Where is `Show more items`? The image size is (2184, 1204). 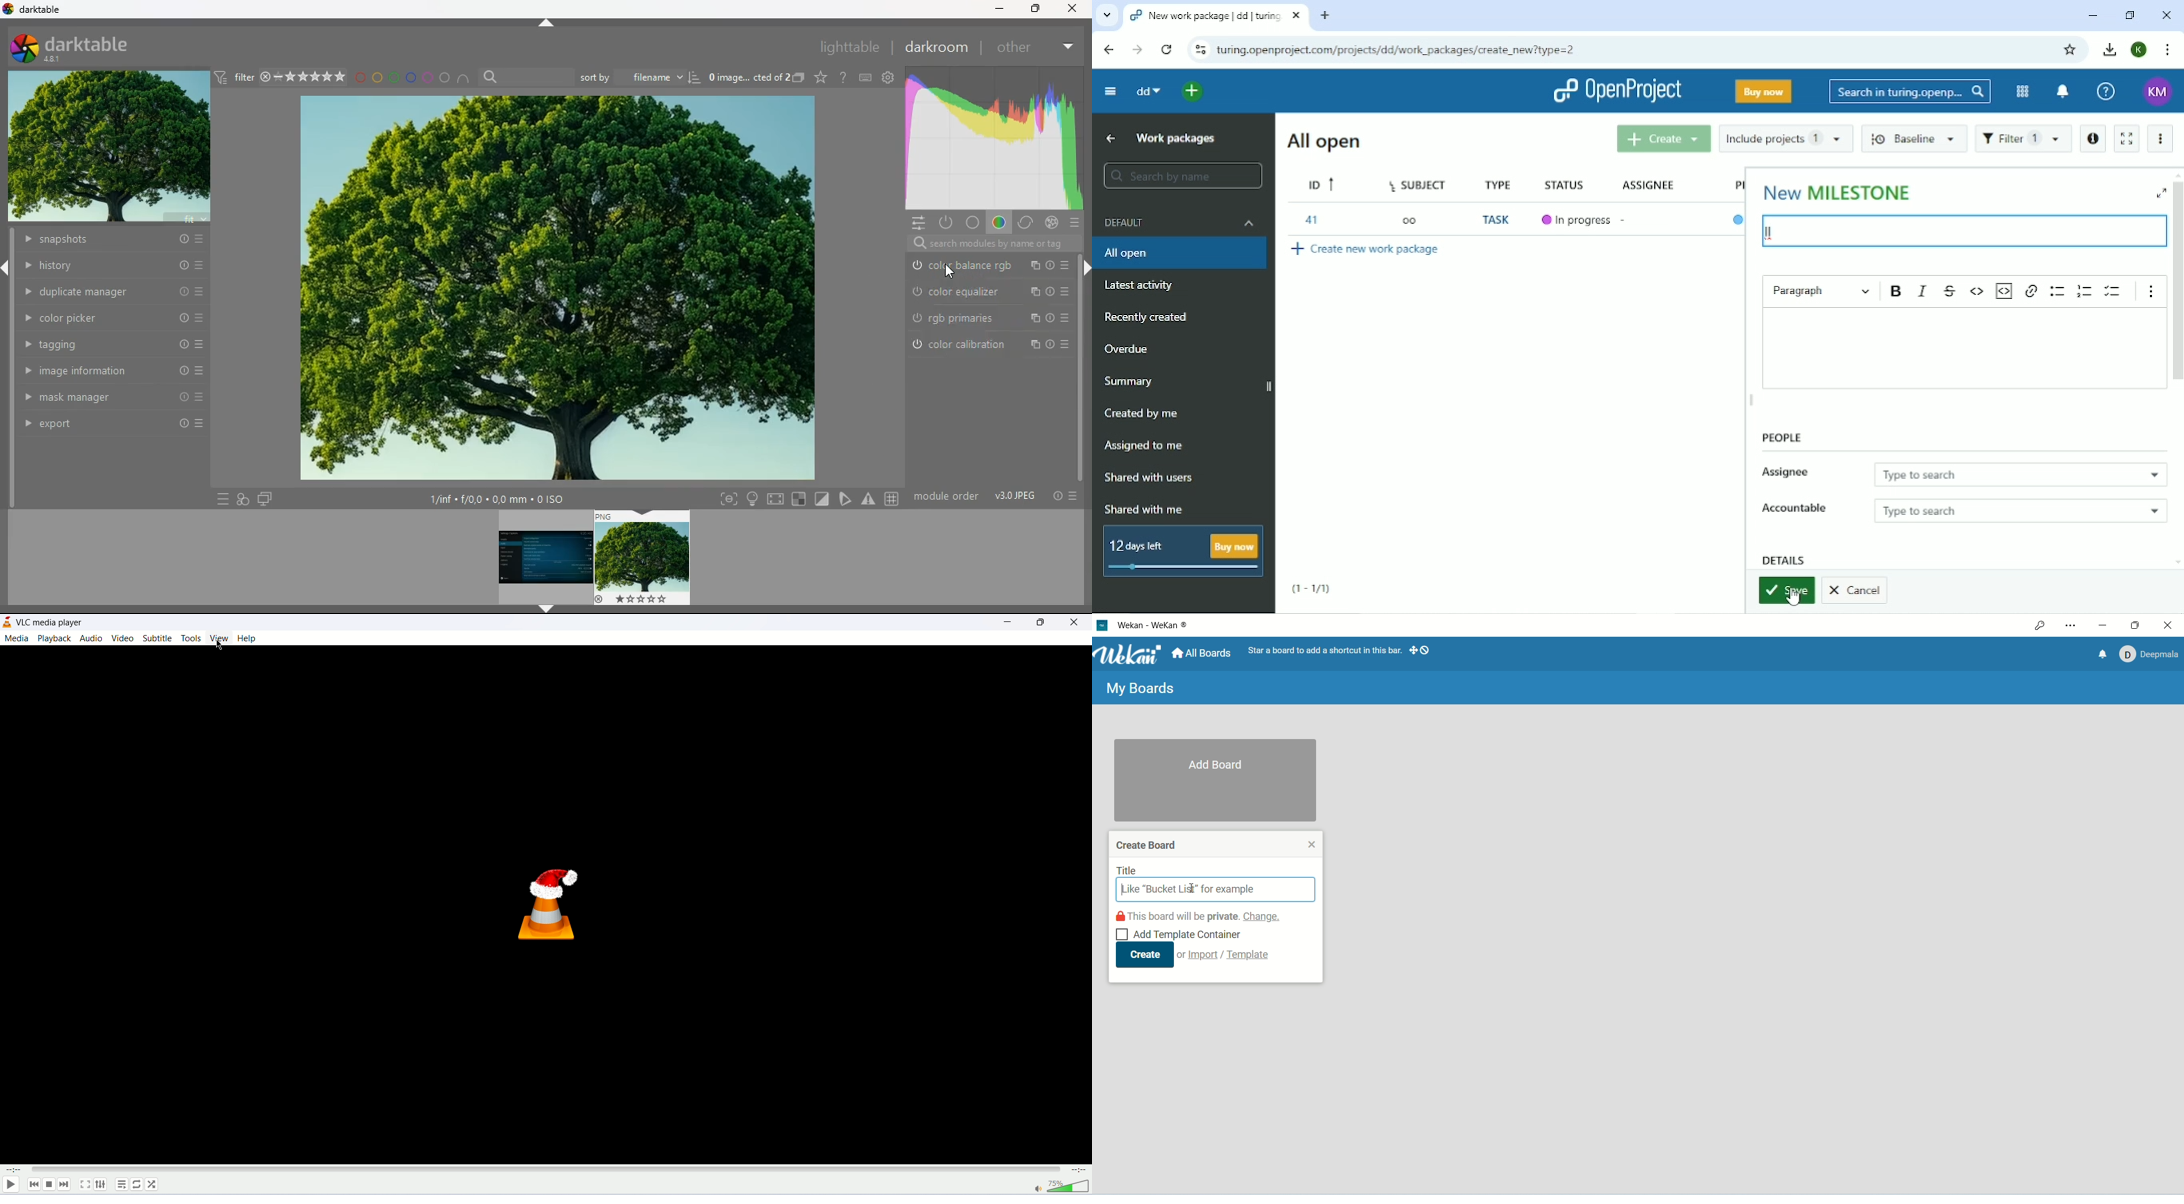 Show more items is located at coordinates (2151, 291).